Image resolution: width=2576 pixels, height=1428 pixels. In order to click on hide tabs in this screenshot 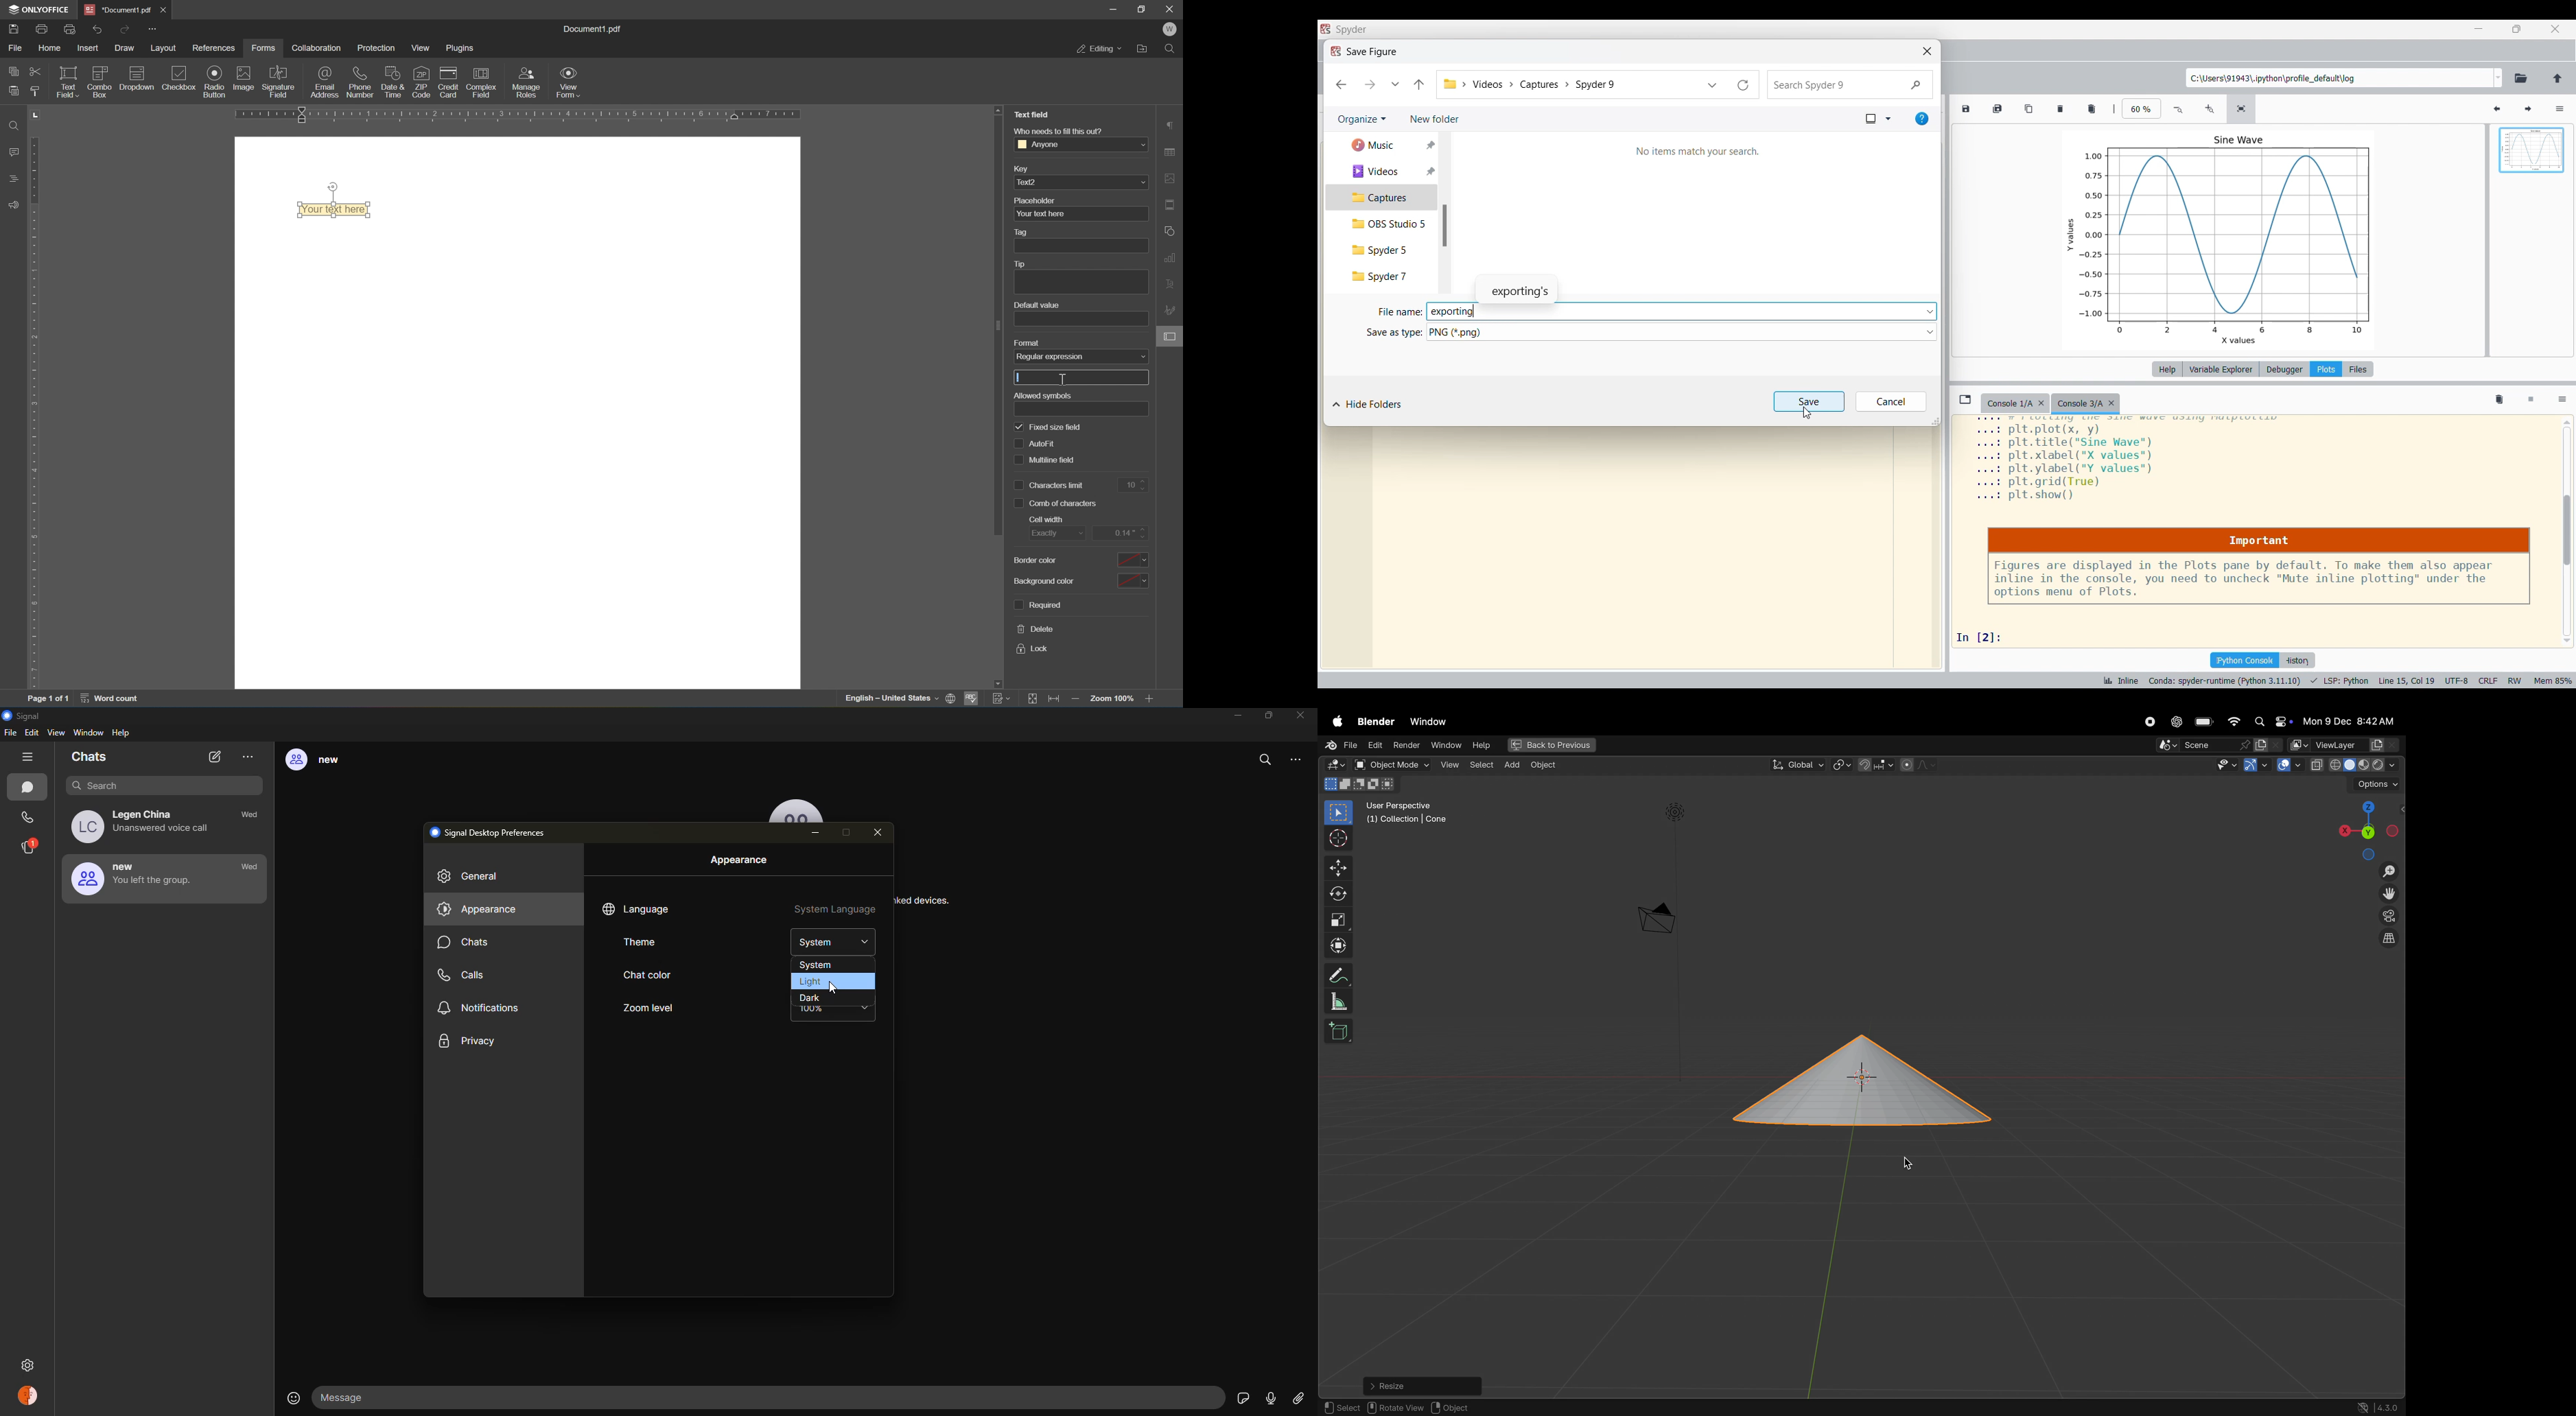, I will do `click(30, 757)`.